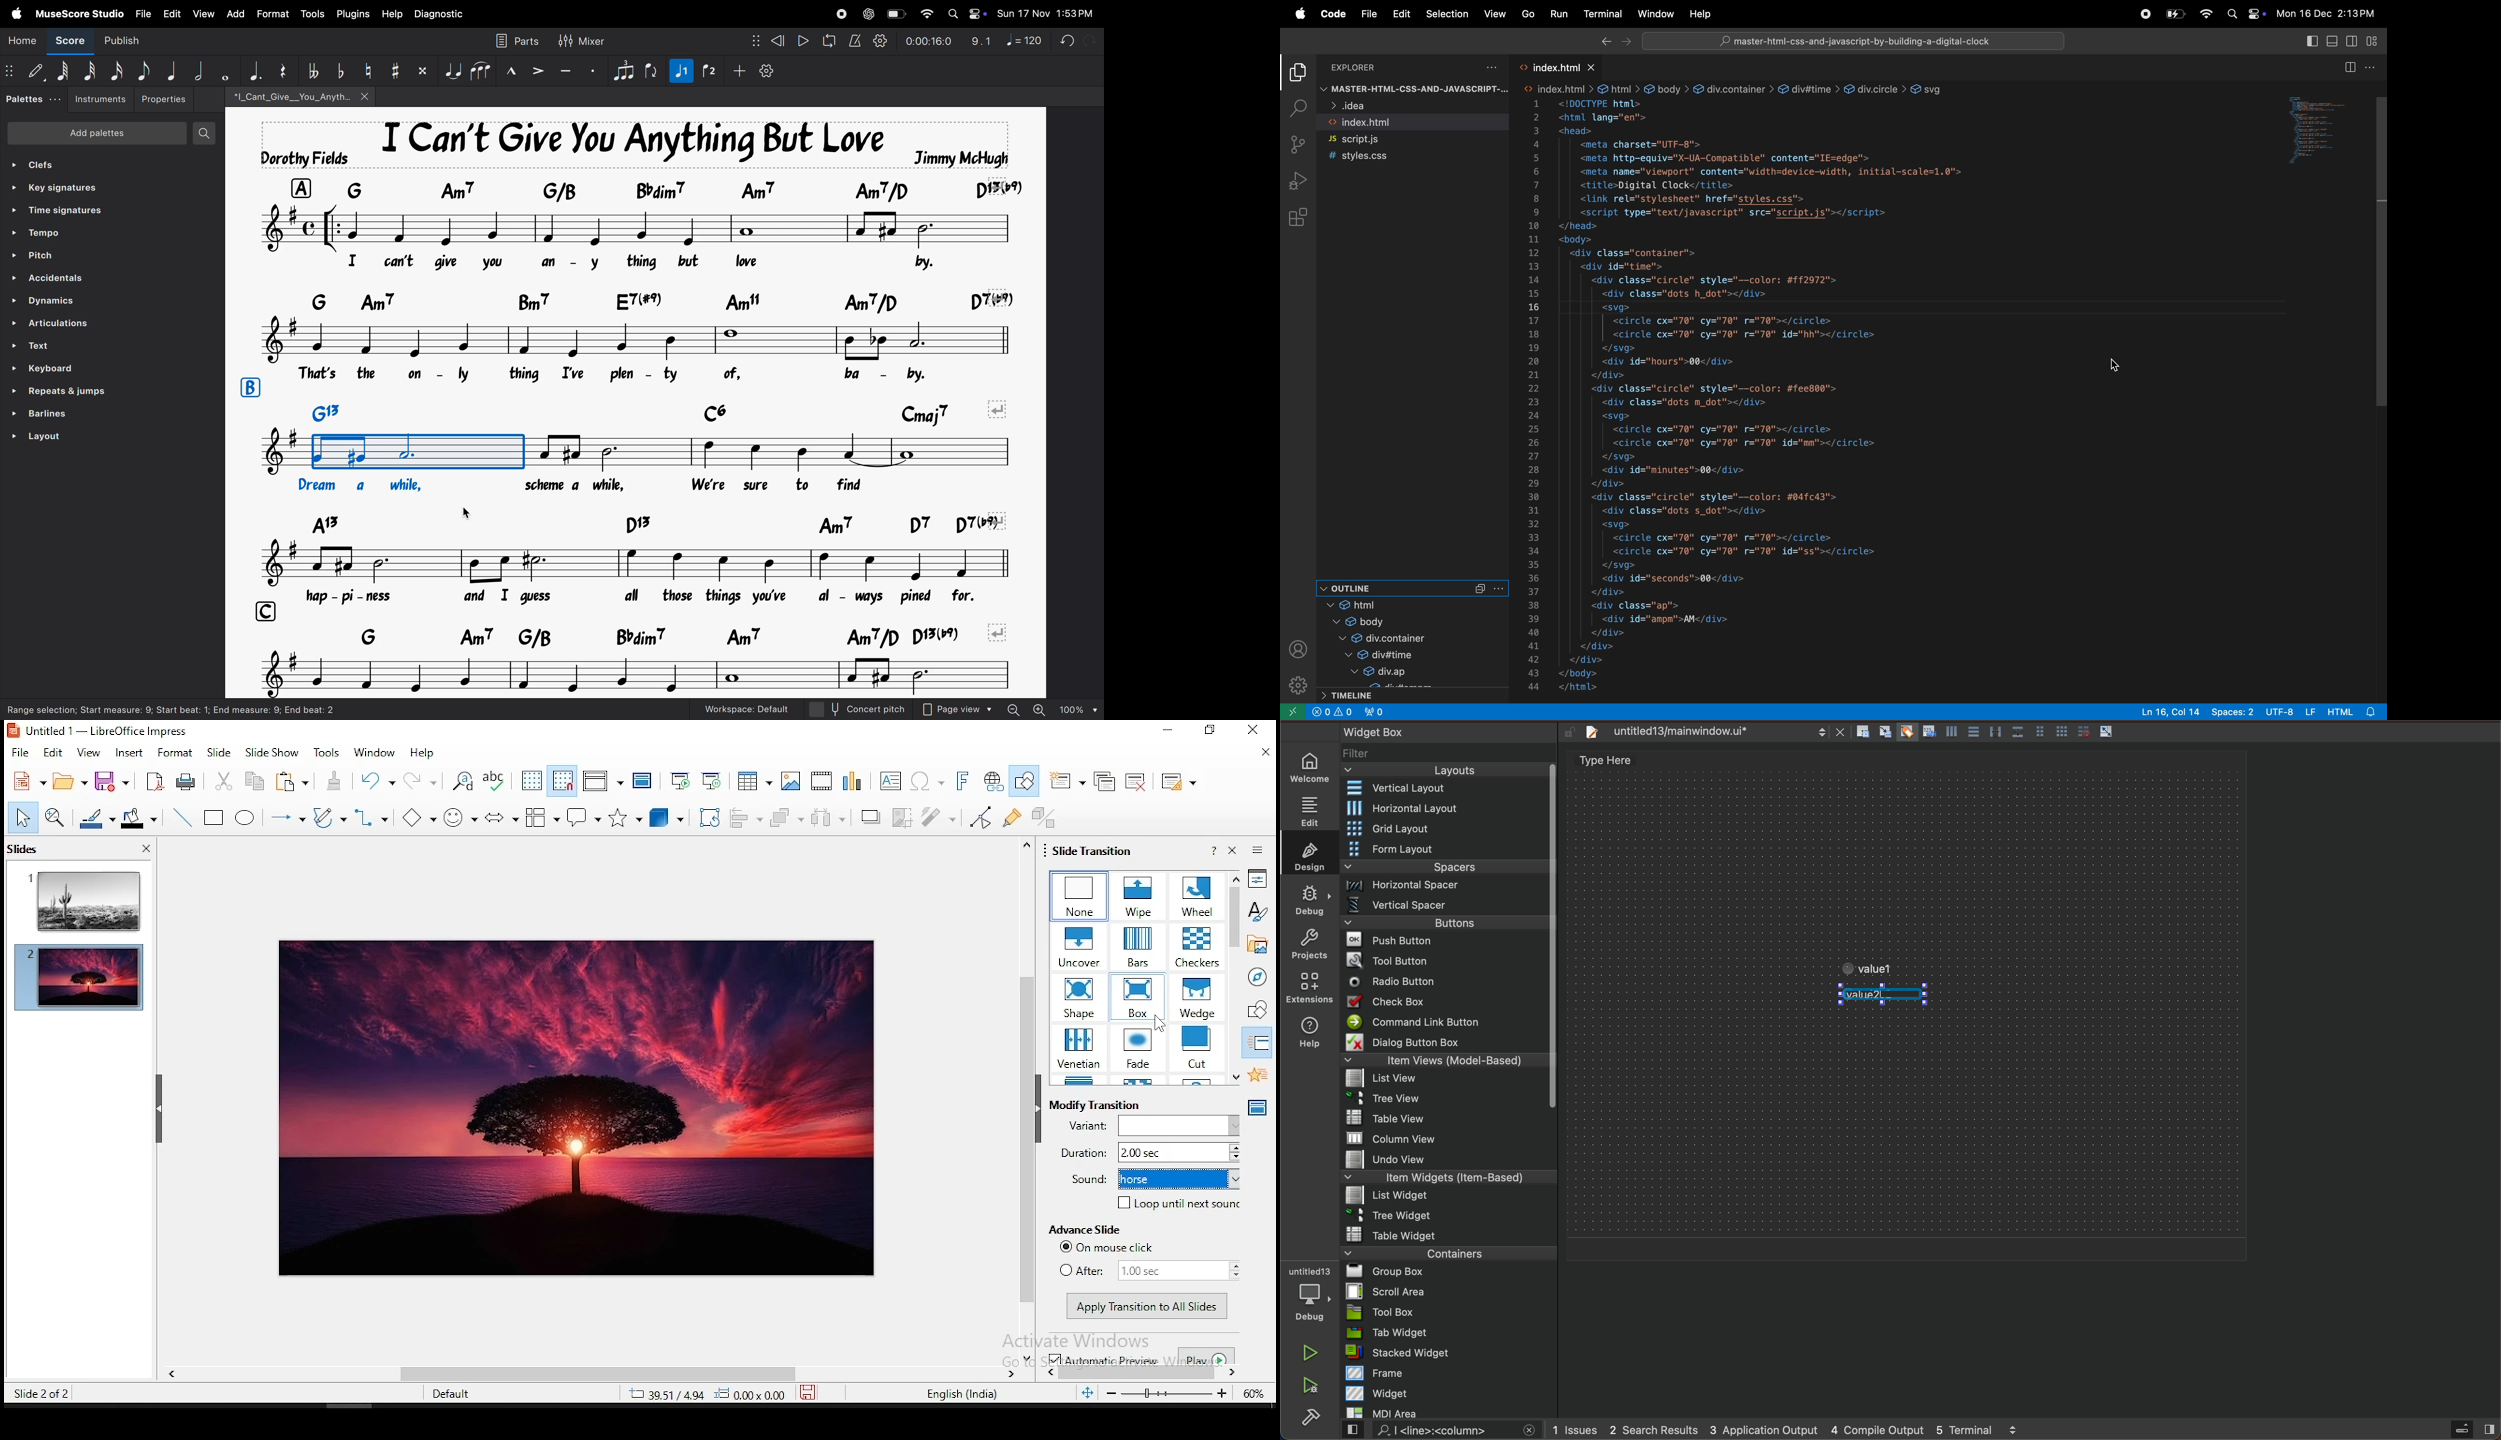 Image resolution: width=2520 pixels, height=1456 pixels. What do you see at coordinates (59, 186) in the screenshot?
I see `key signatures` at bounding box center [59, 186].